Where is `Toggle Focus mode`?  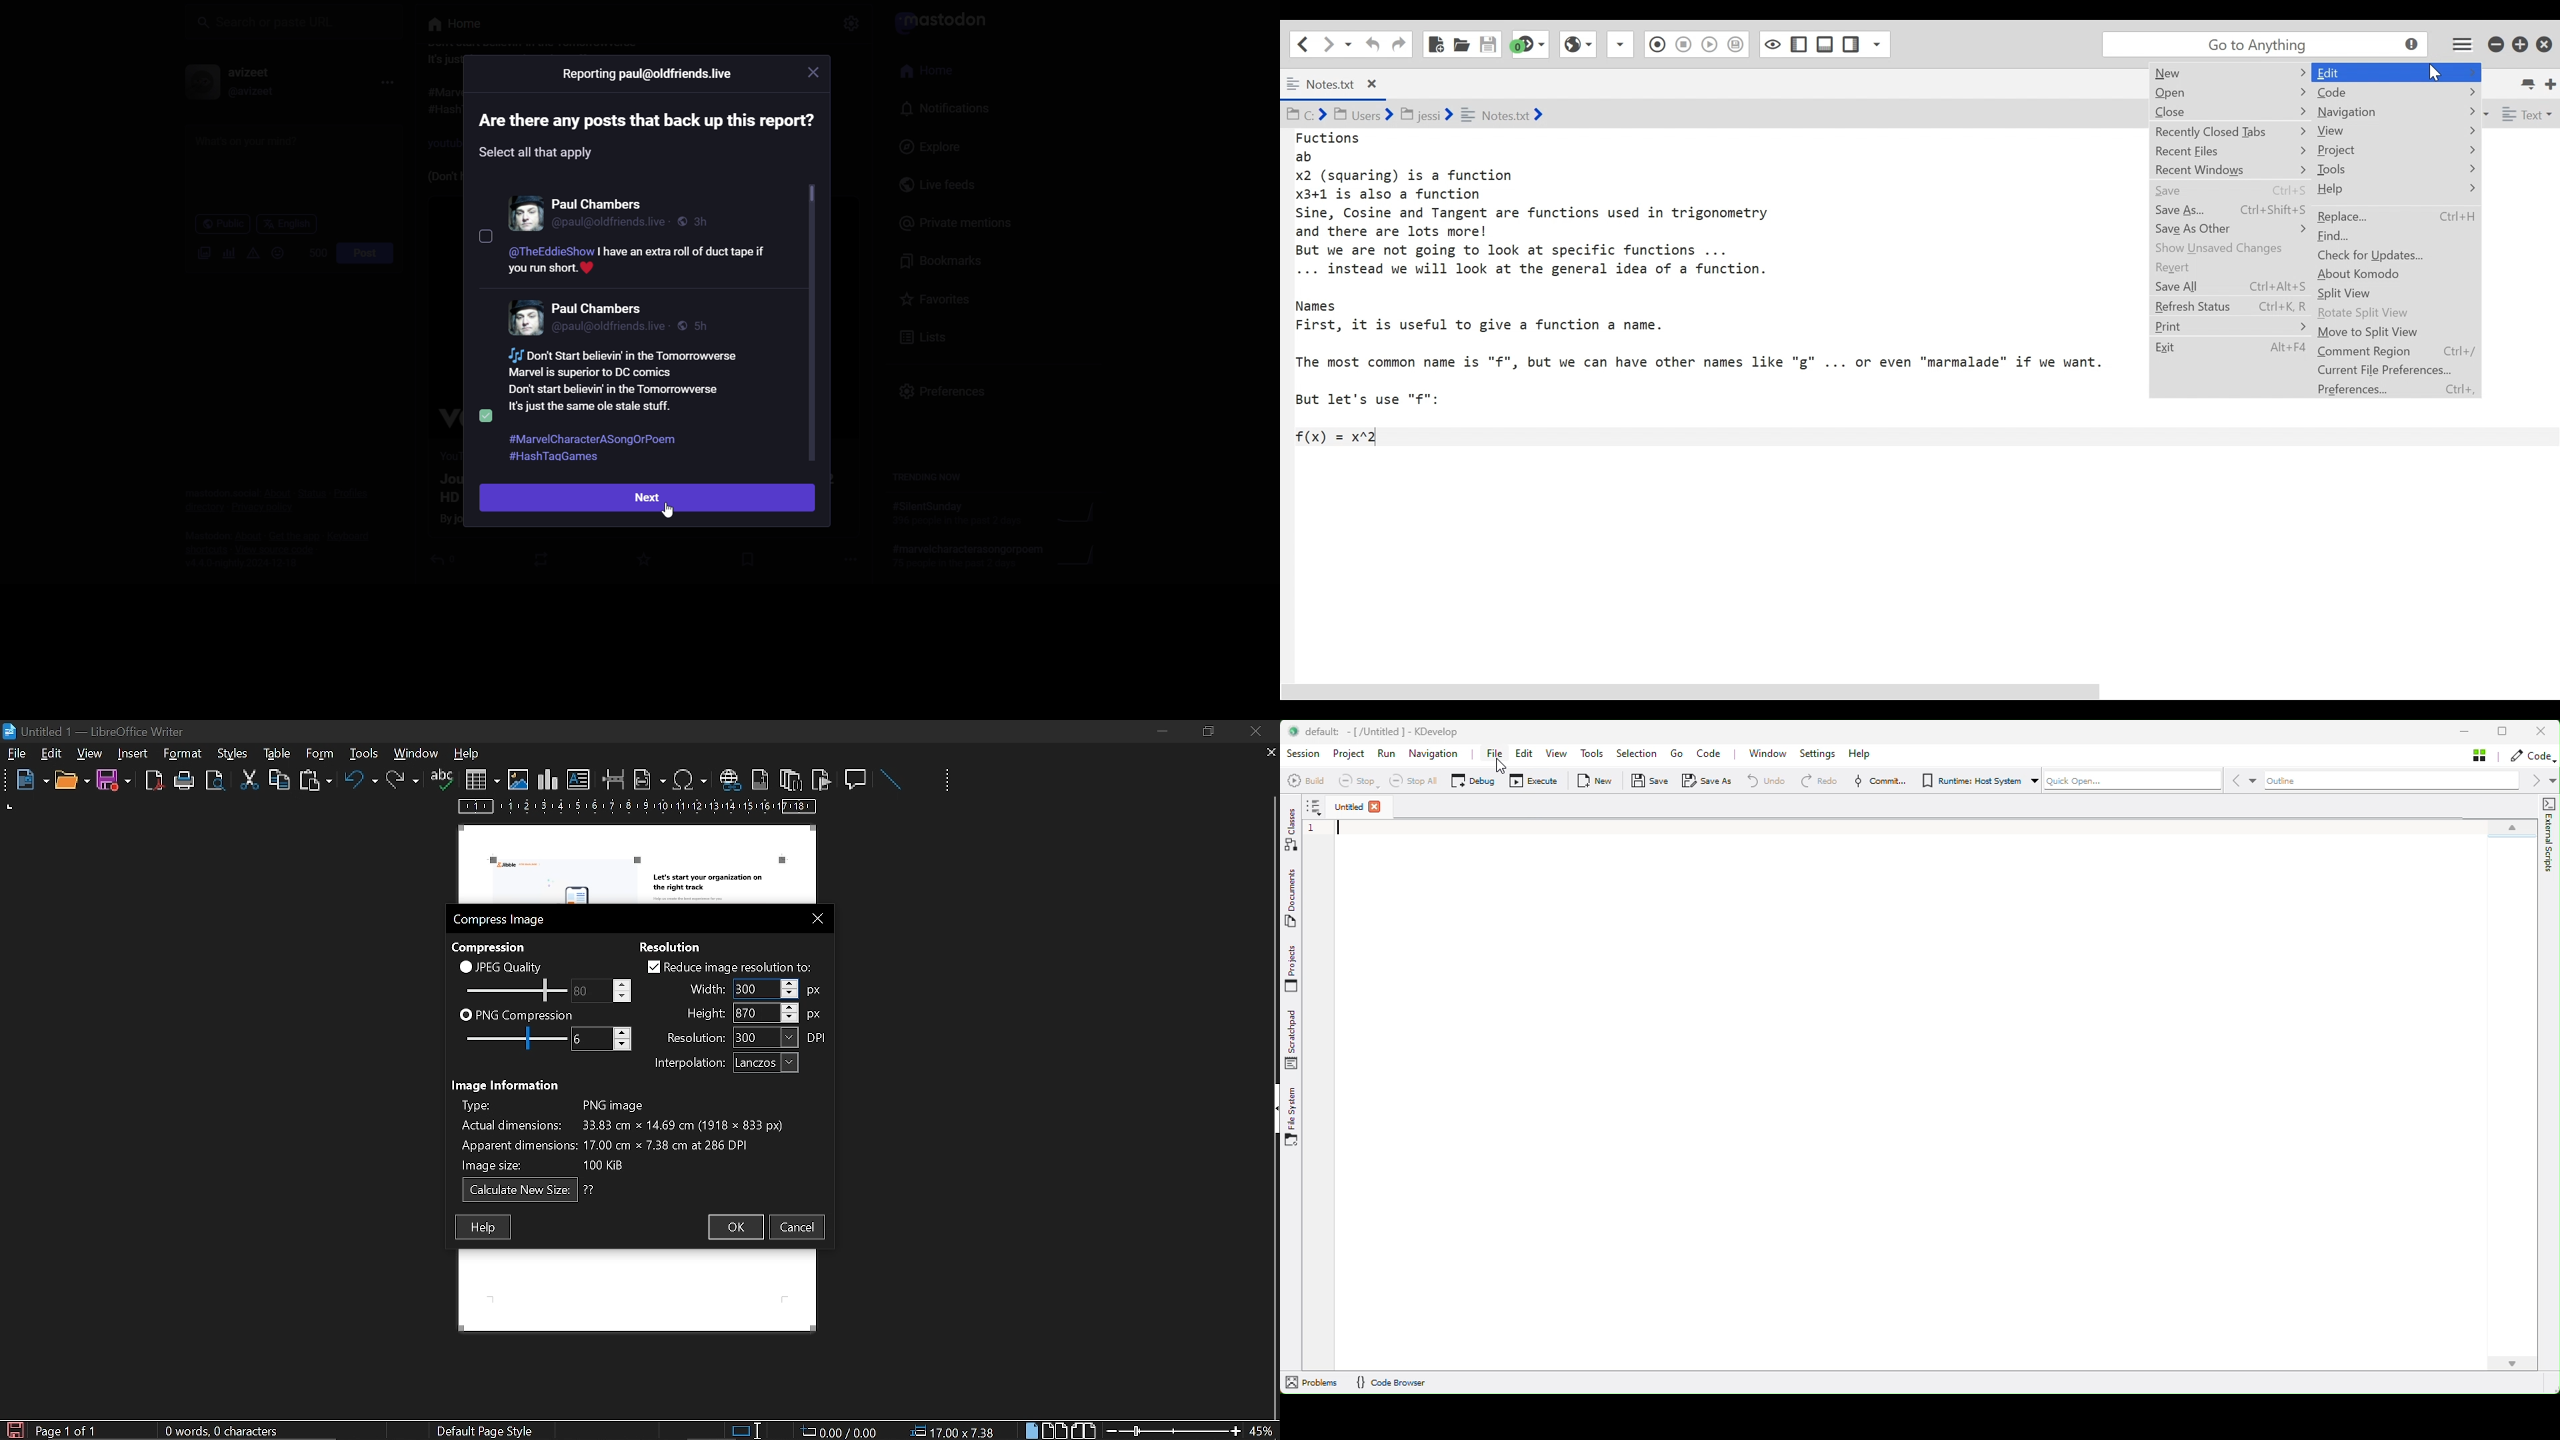 Toggle Focus mode is located at coordinates (1737, 45).